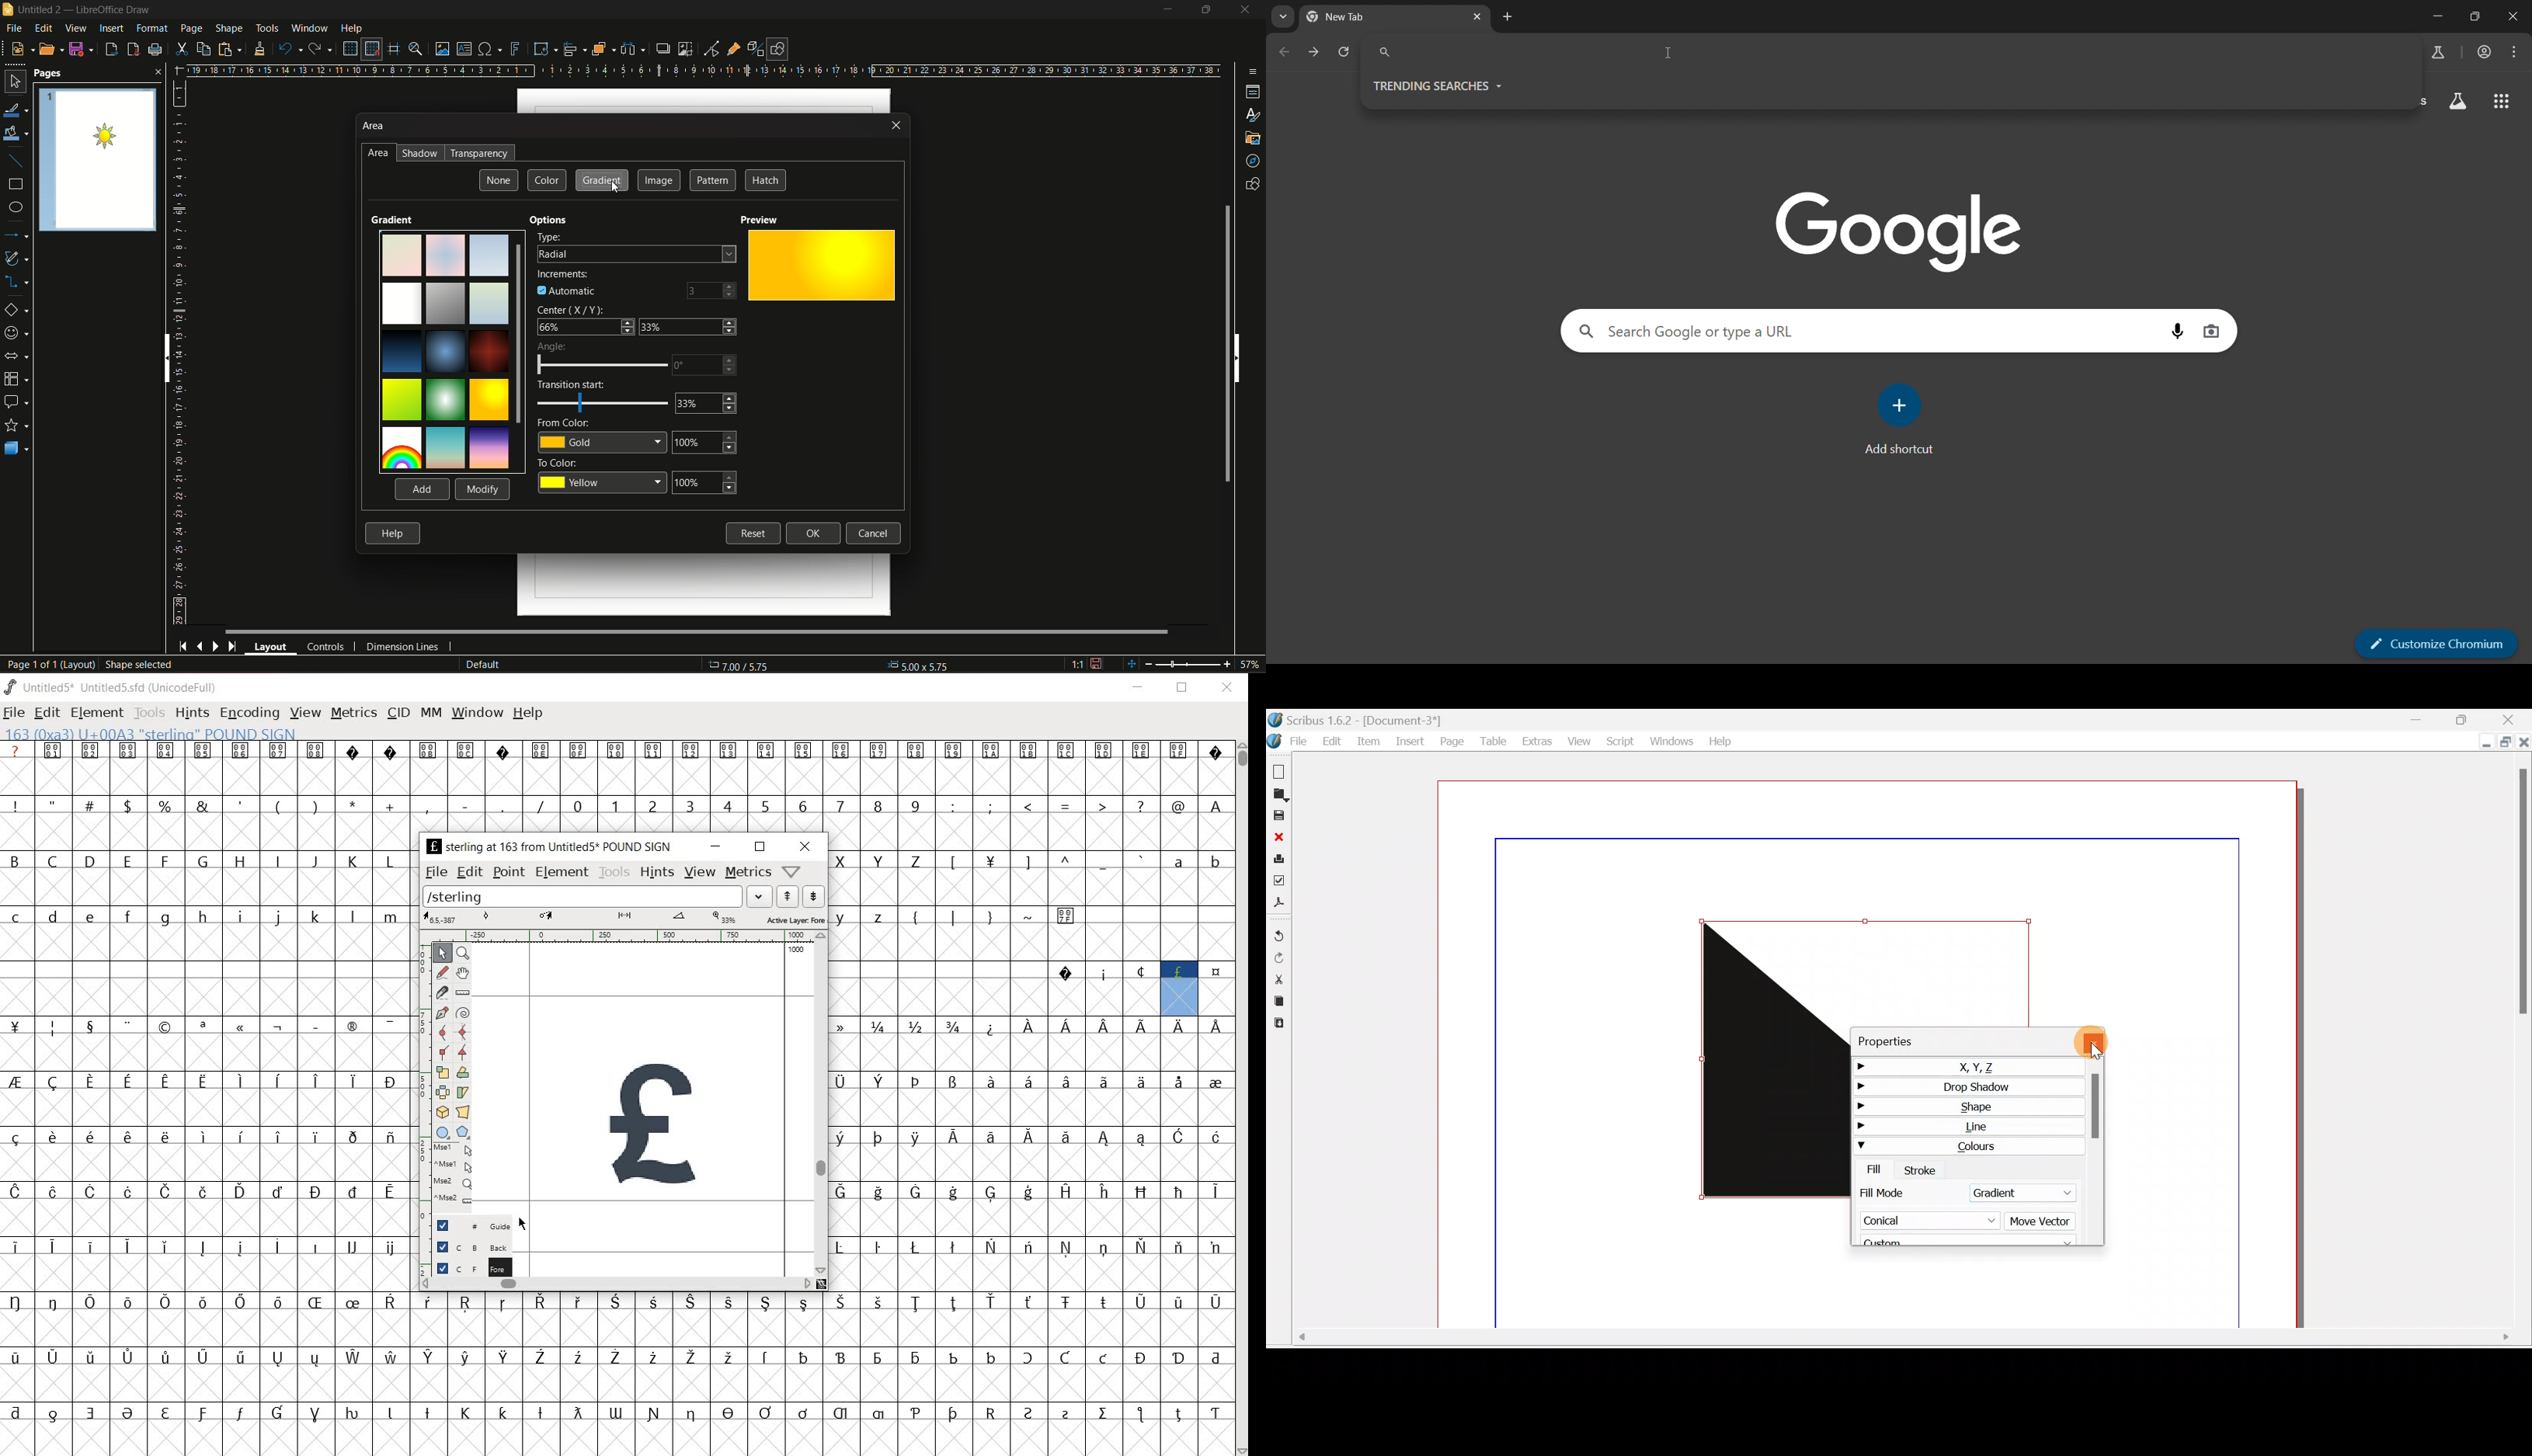 The height and width of the screenshot is (1456, 2548). What do you see at coordinates (2506, 742) in the screenshot?
I see `Maximise` at bounding box center [2506, 742].